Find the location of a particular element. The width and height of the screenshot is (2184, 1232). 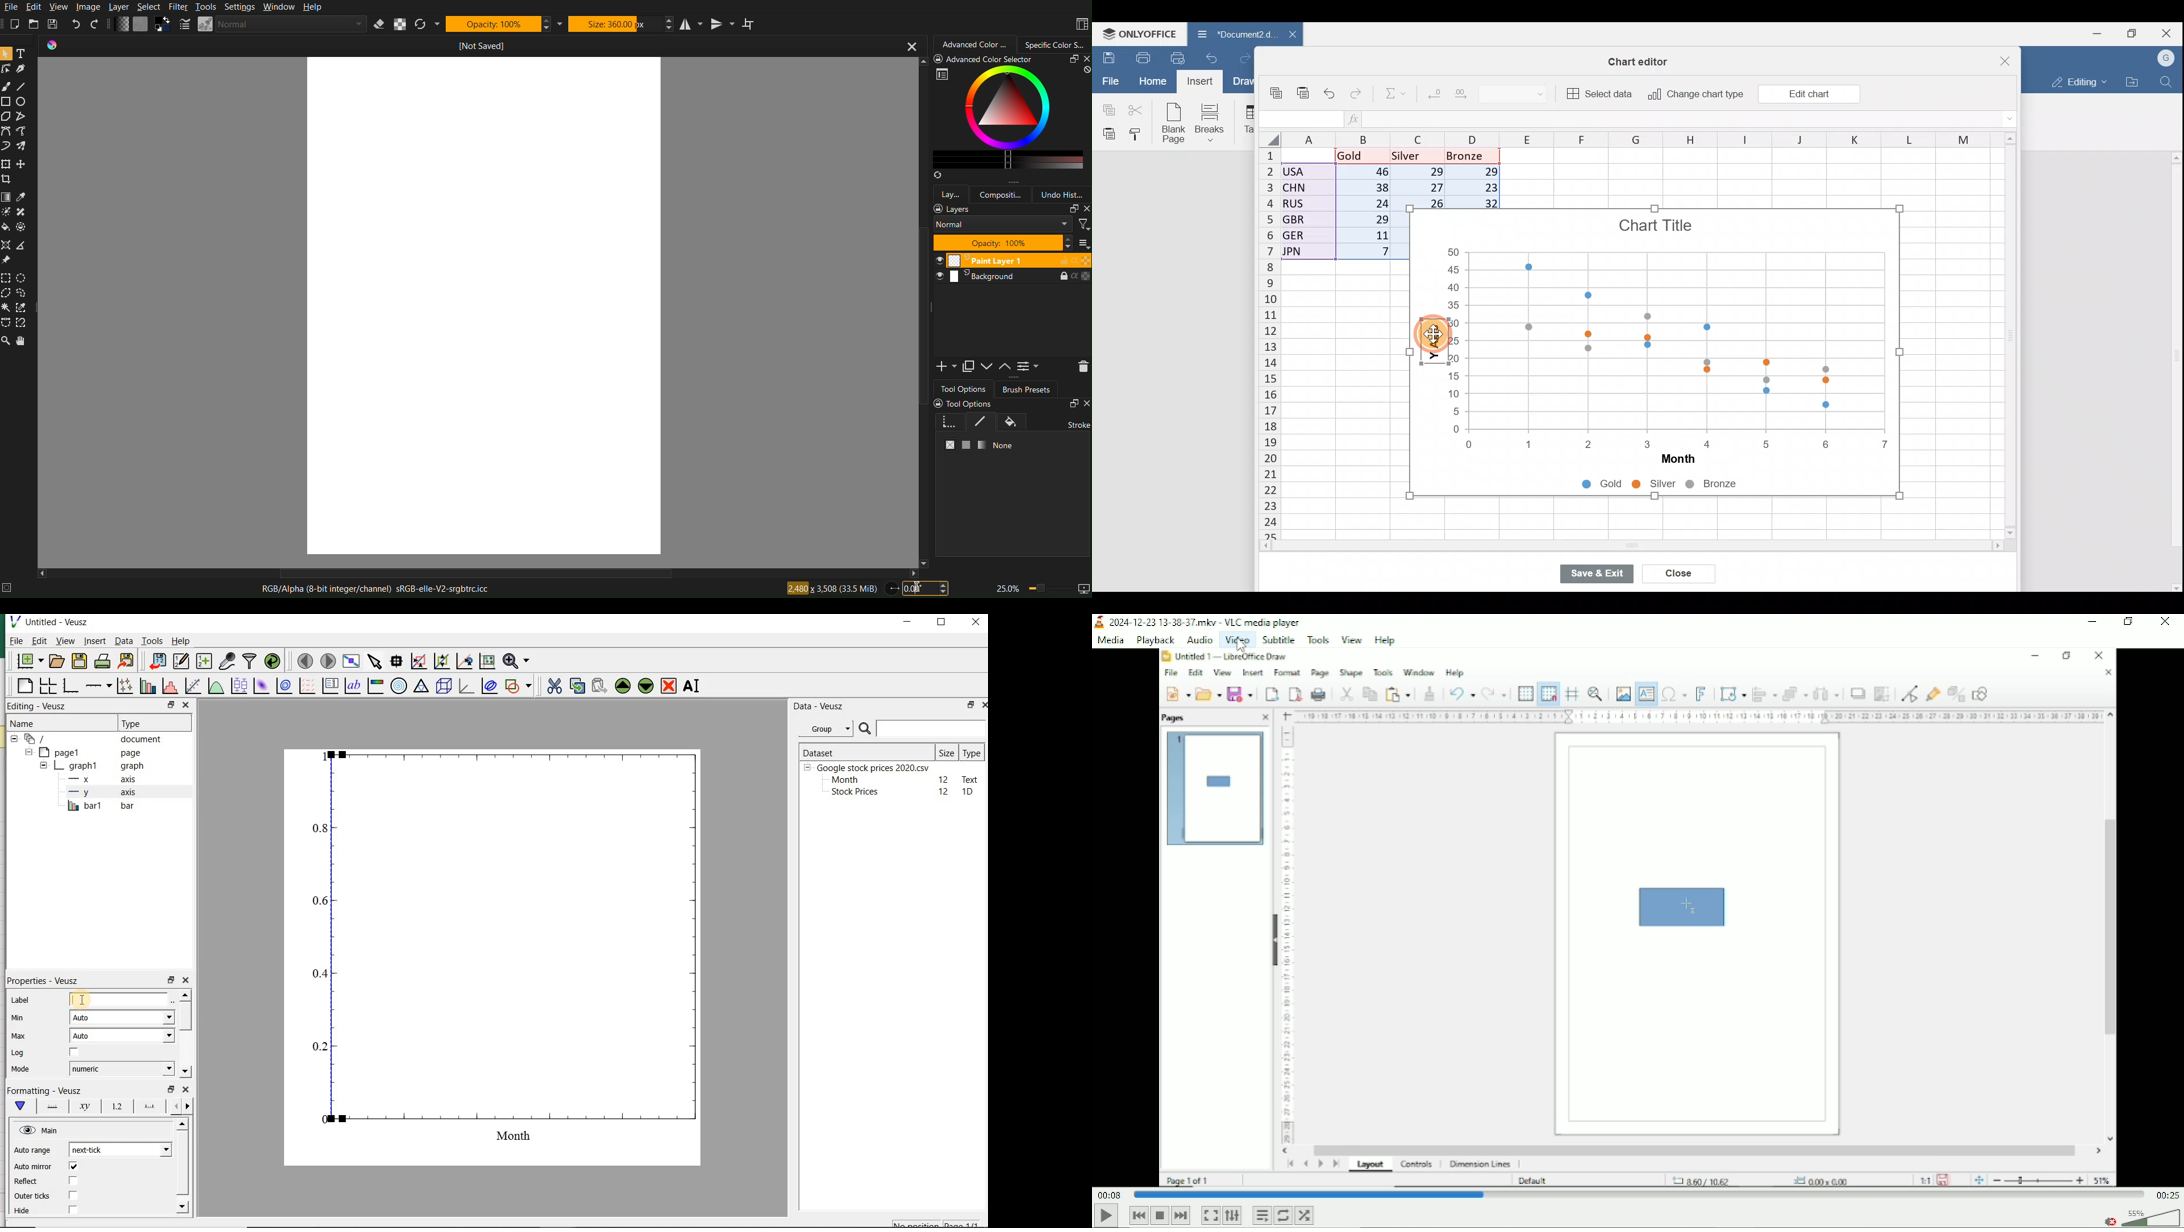

Minimize is located at coordinates (2095, 621).